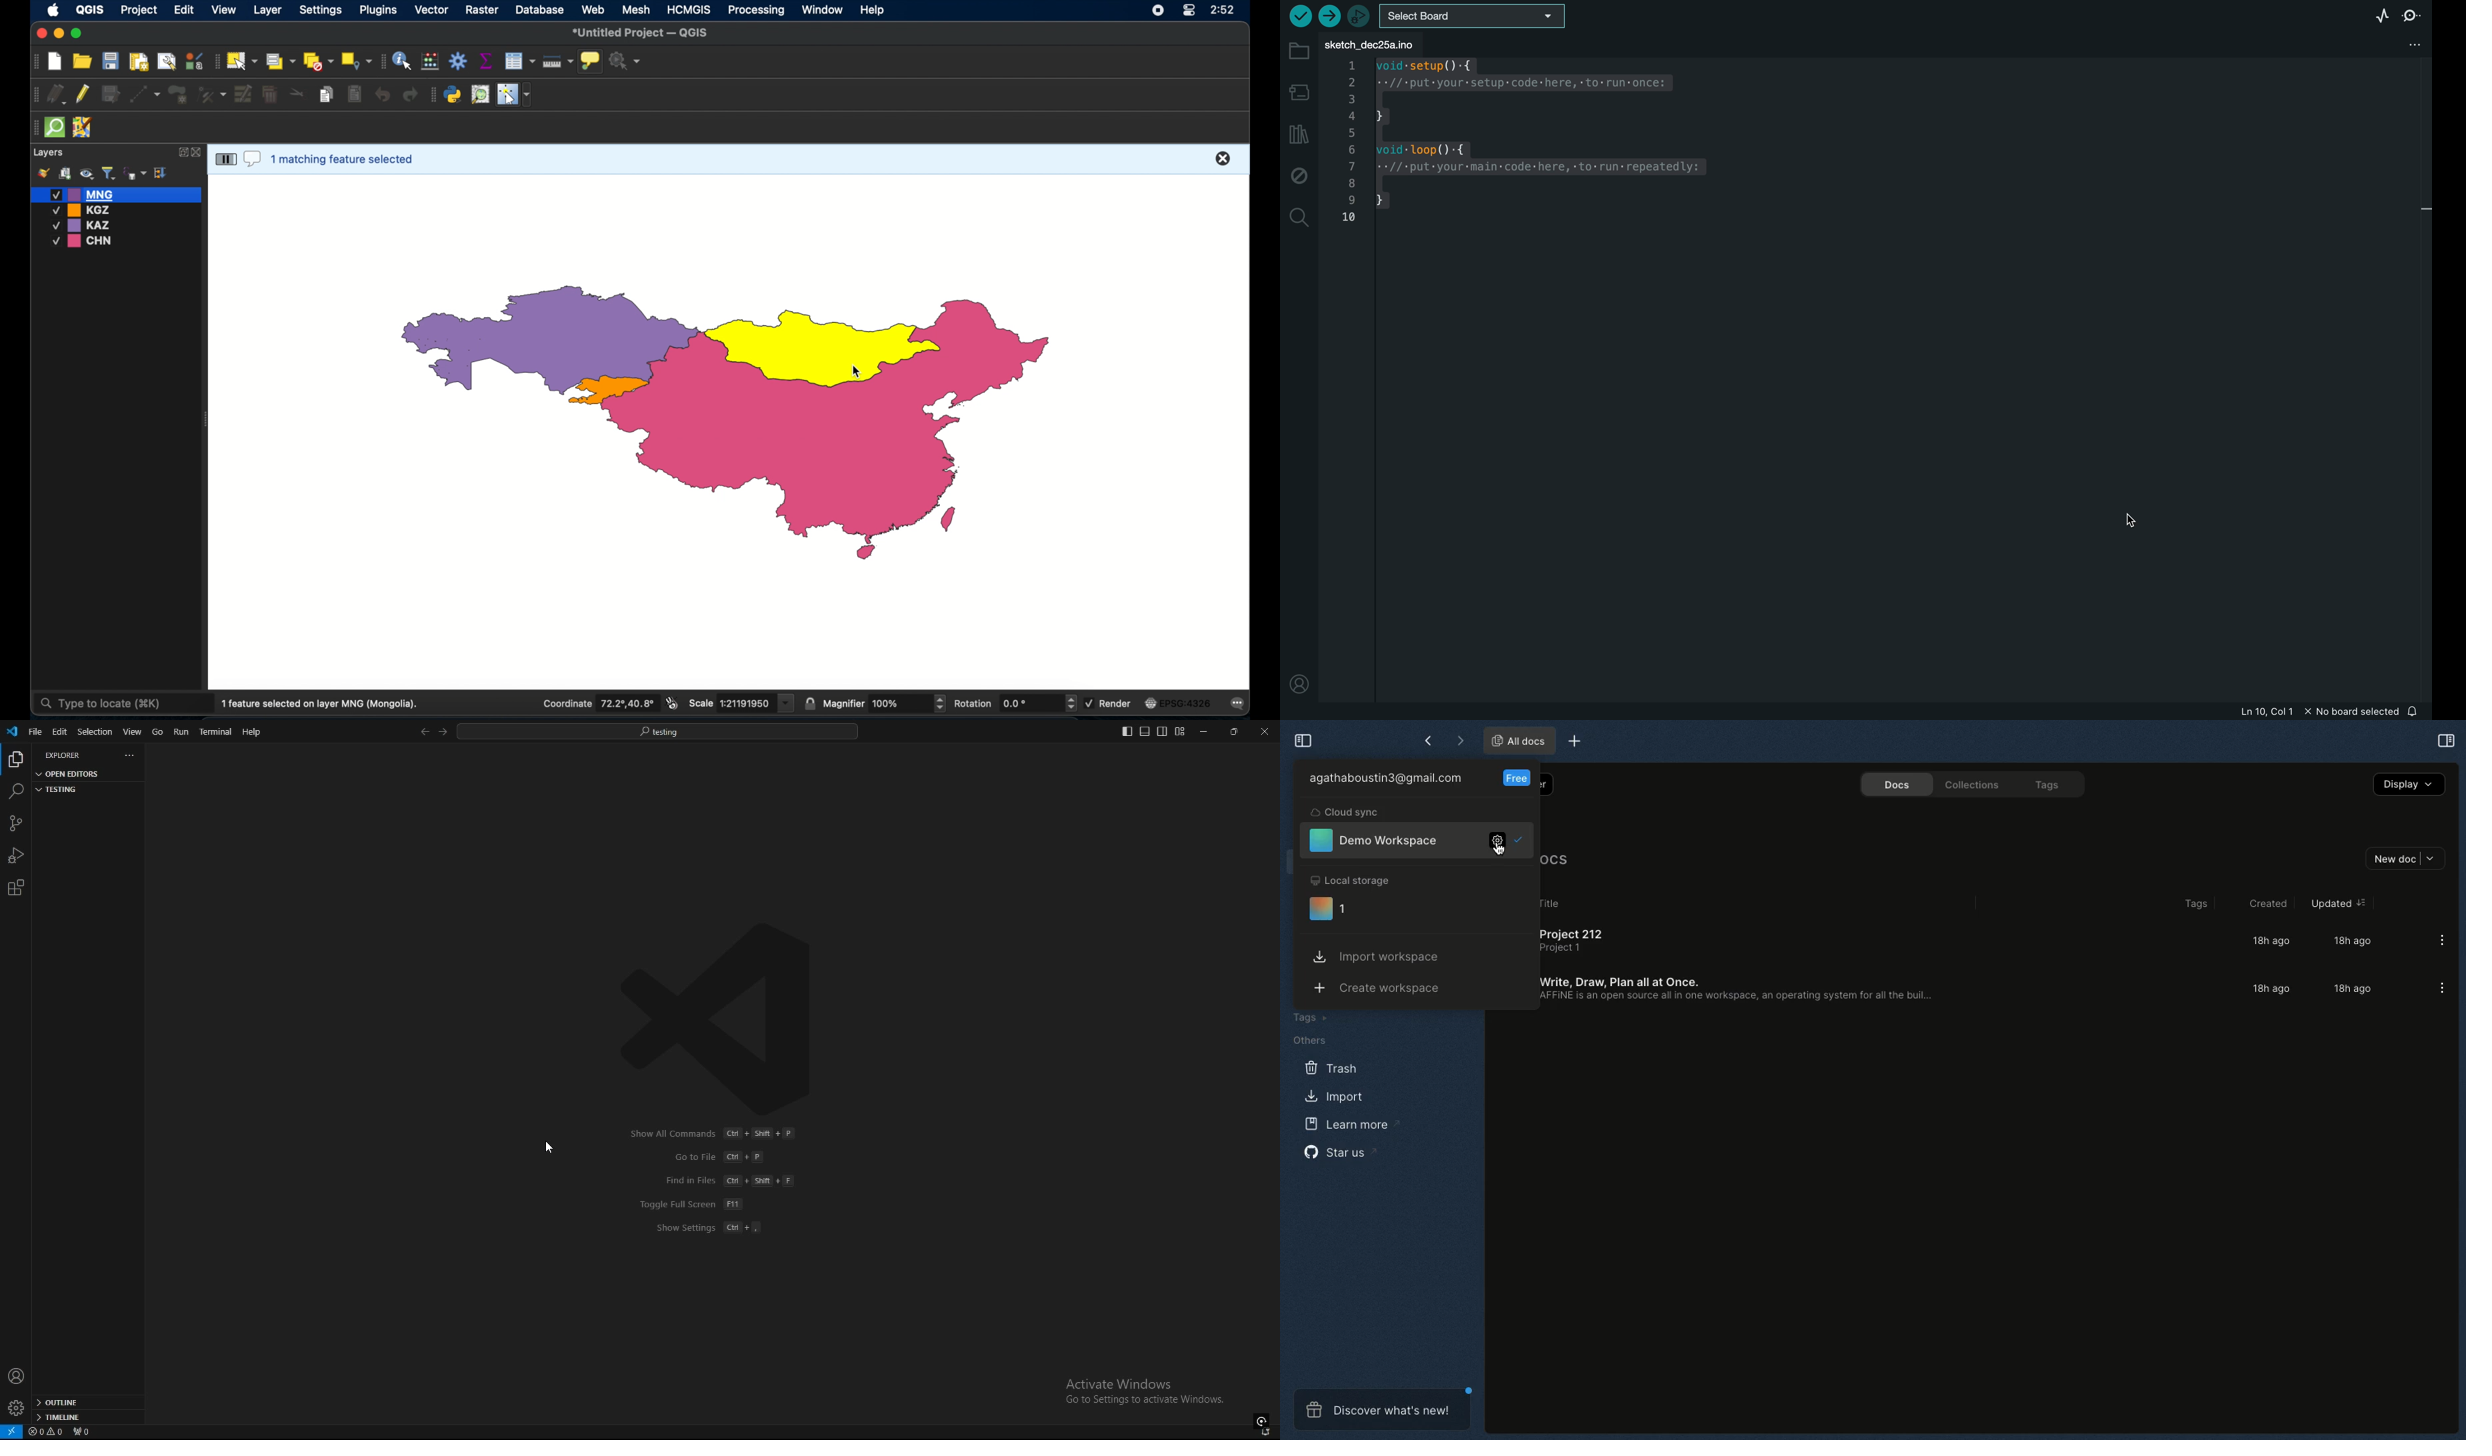  I want to click on scale 1:21191950, so click(742, 703).